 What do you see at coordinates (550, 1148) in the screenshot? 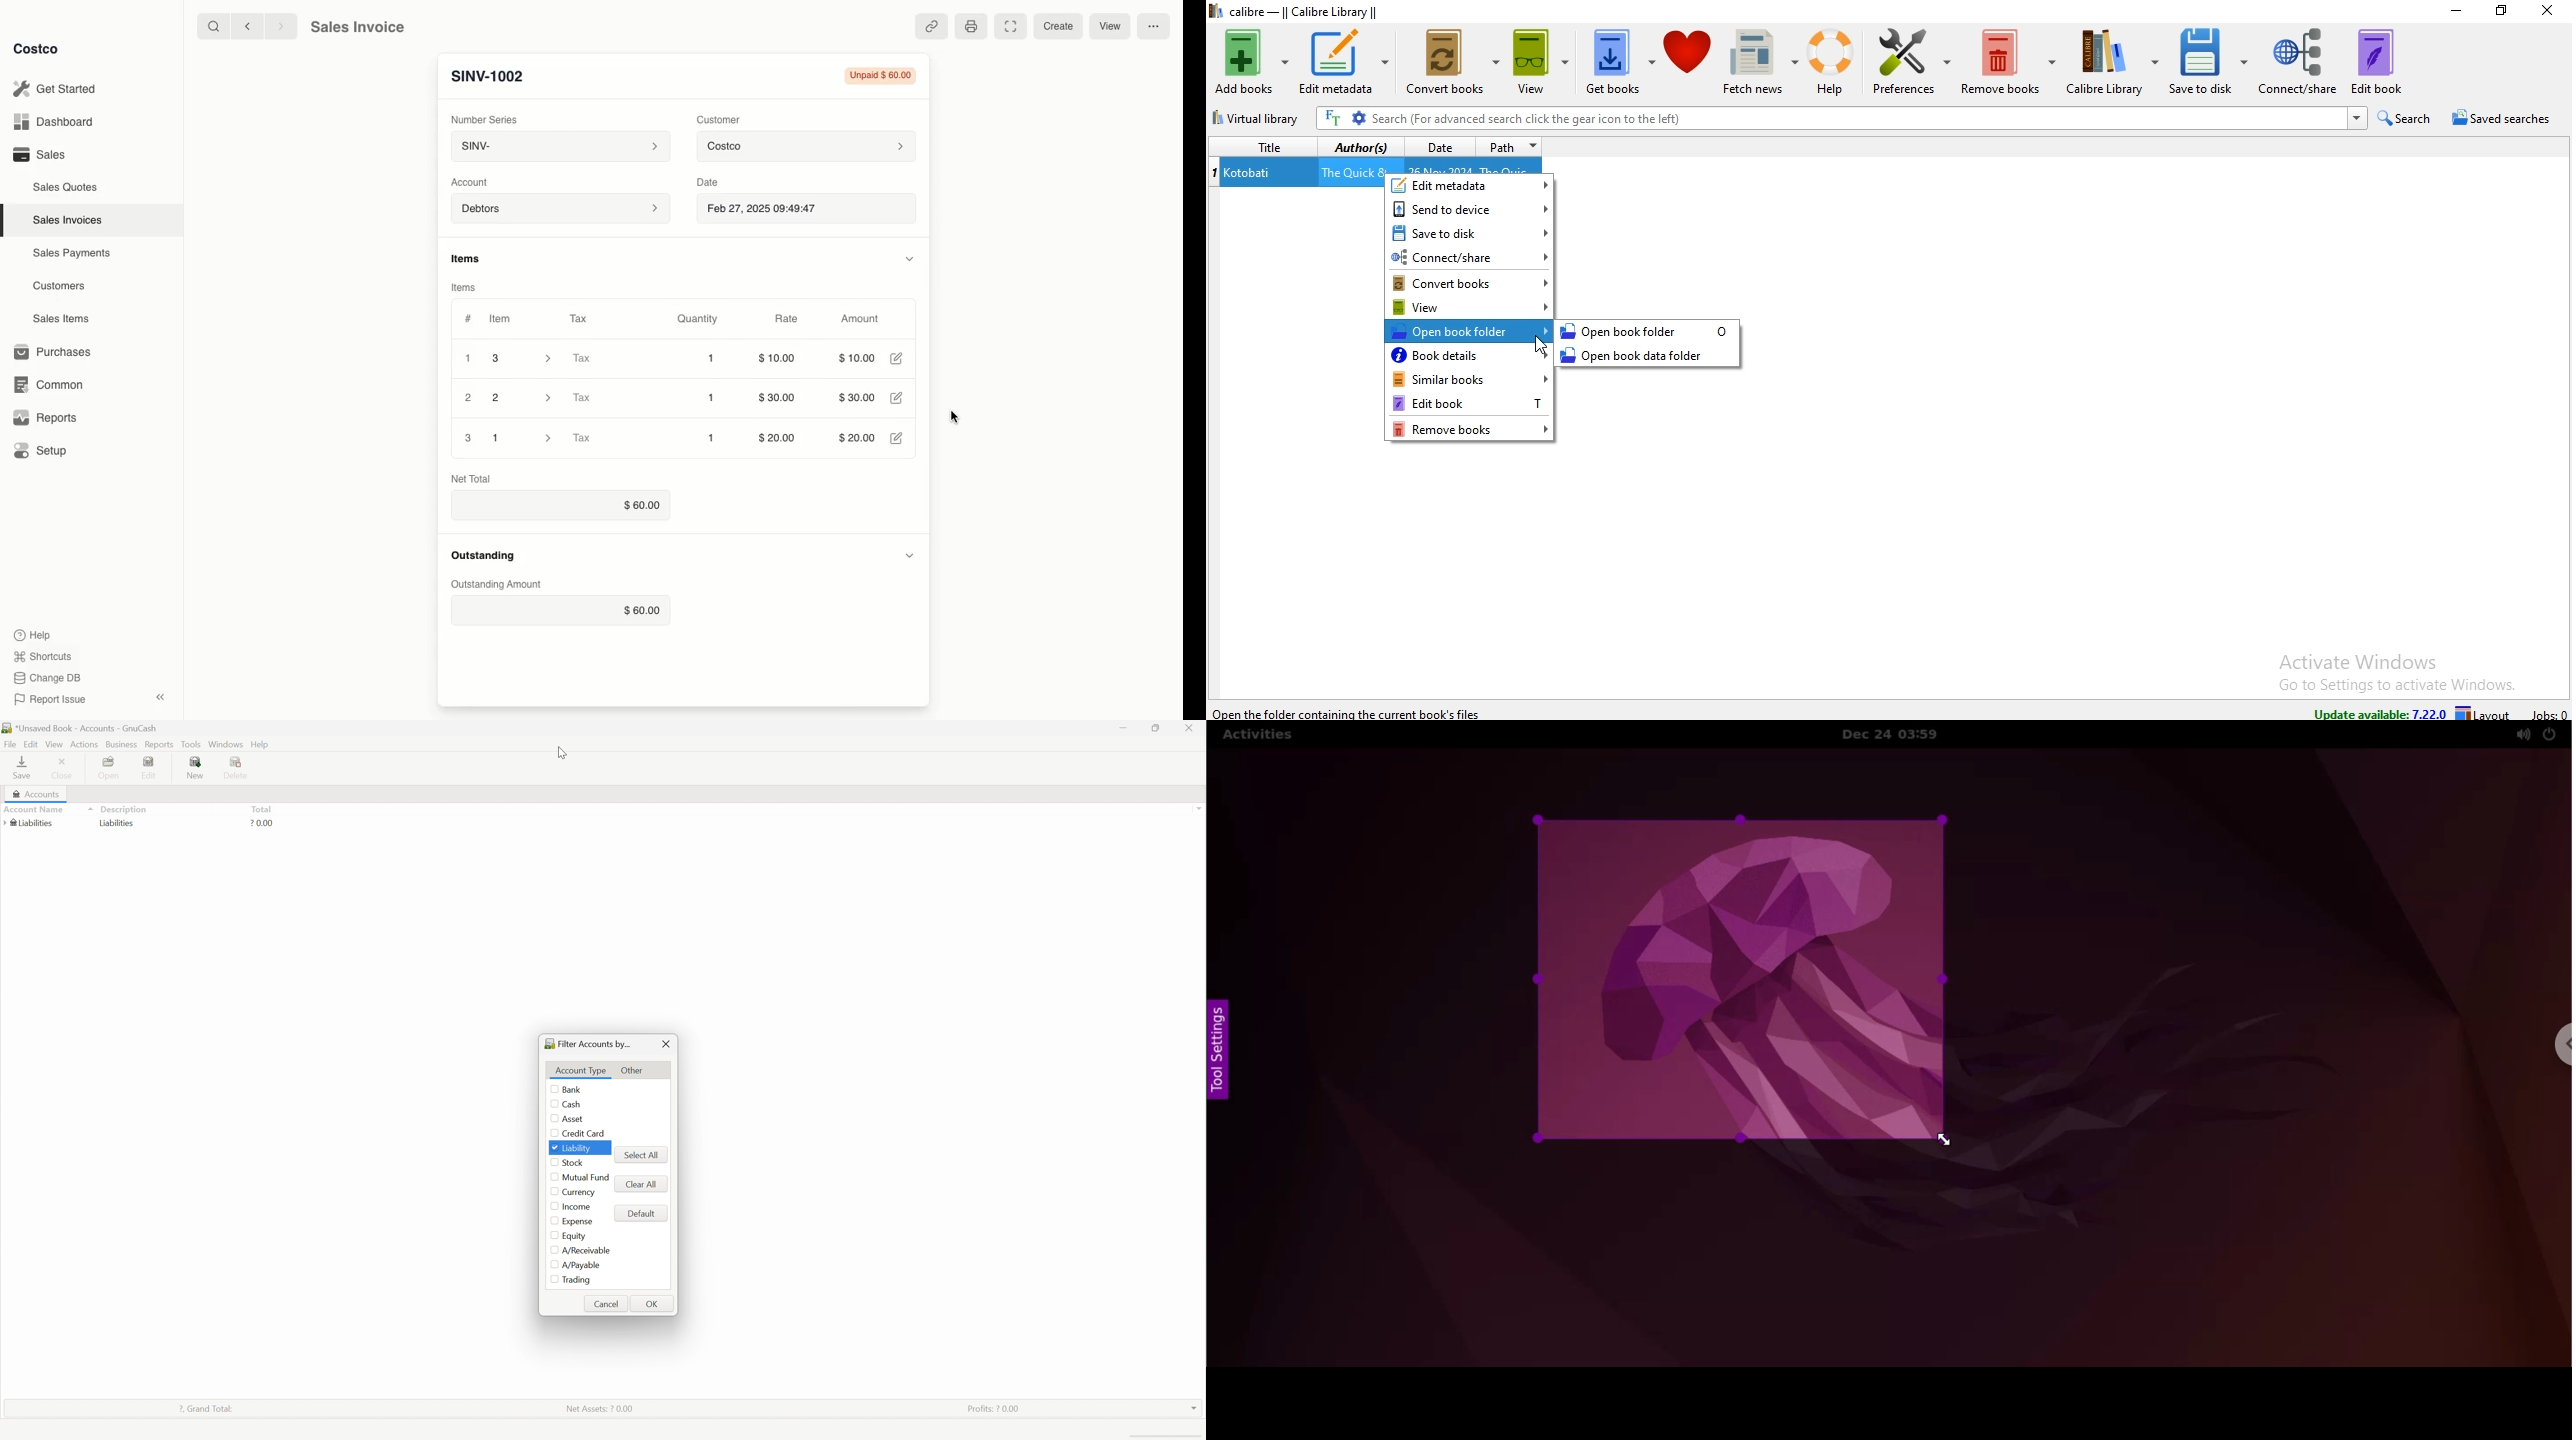
I see `Checkbox` at bounding box center [550, 1148].